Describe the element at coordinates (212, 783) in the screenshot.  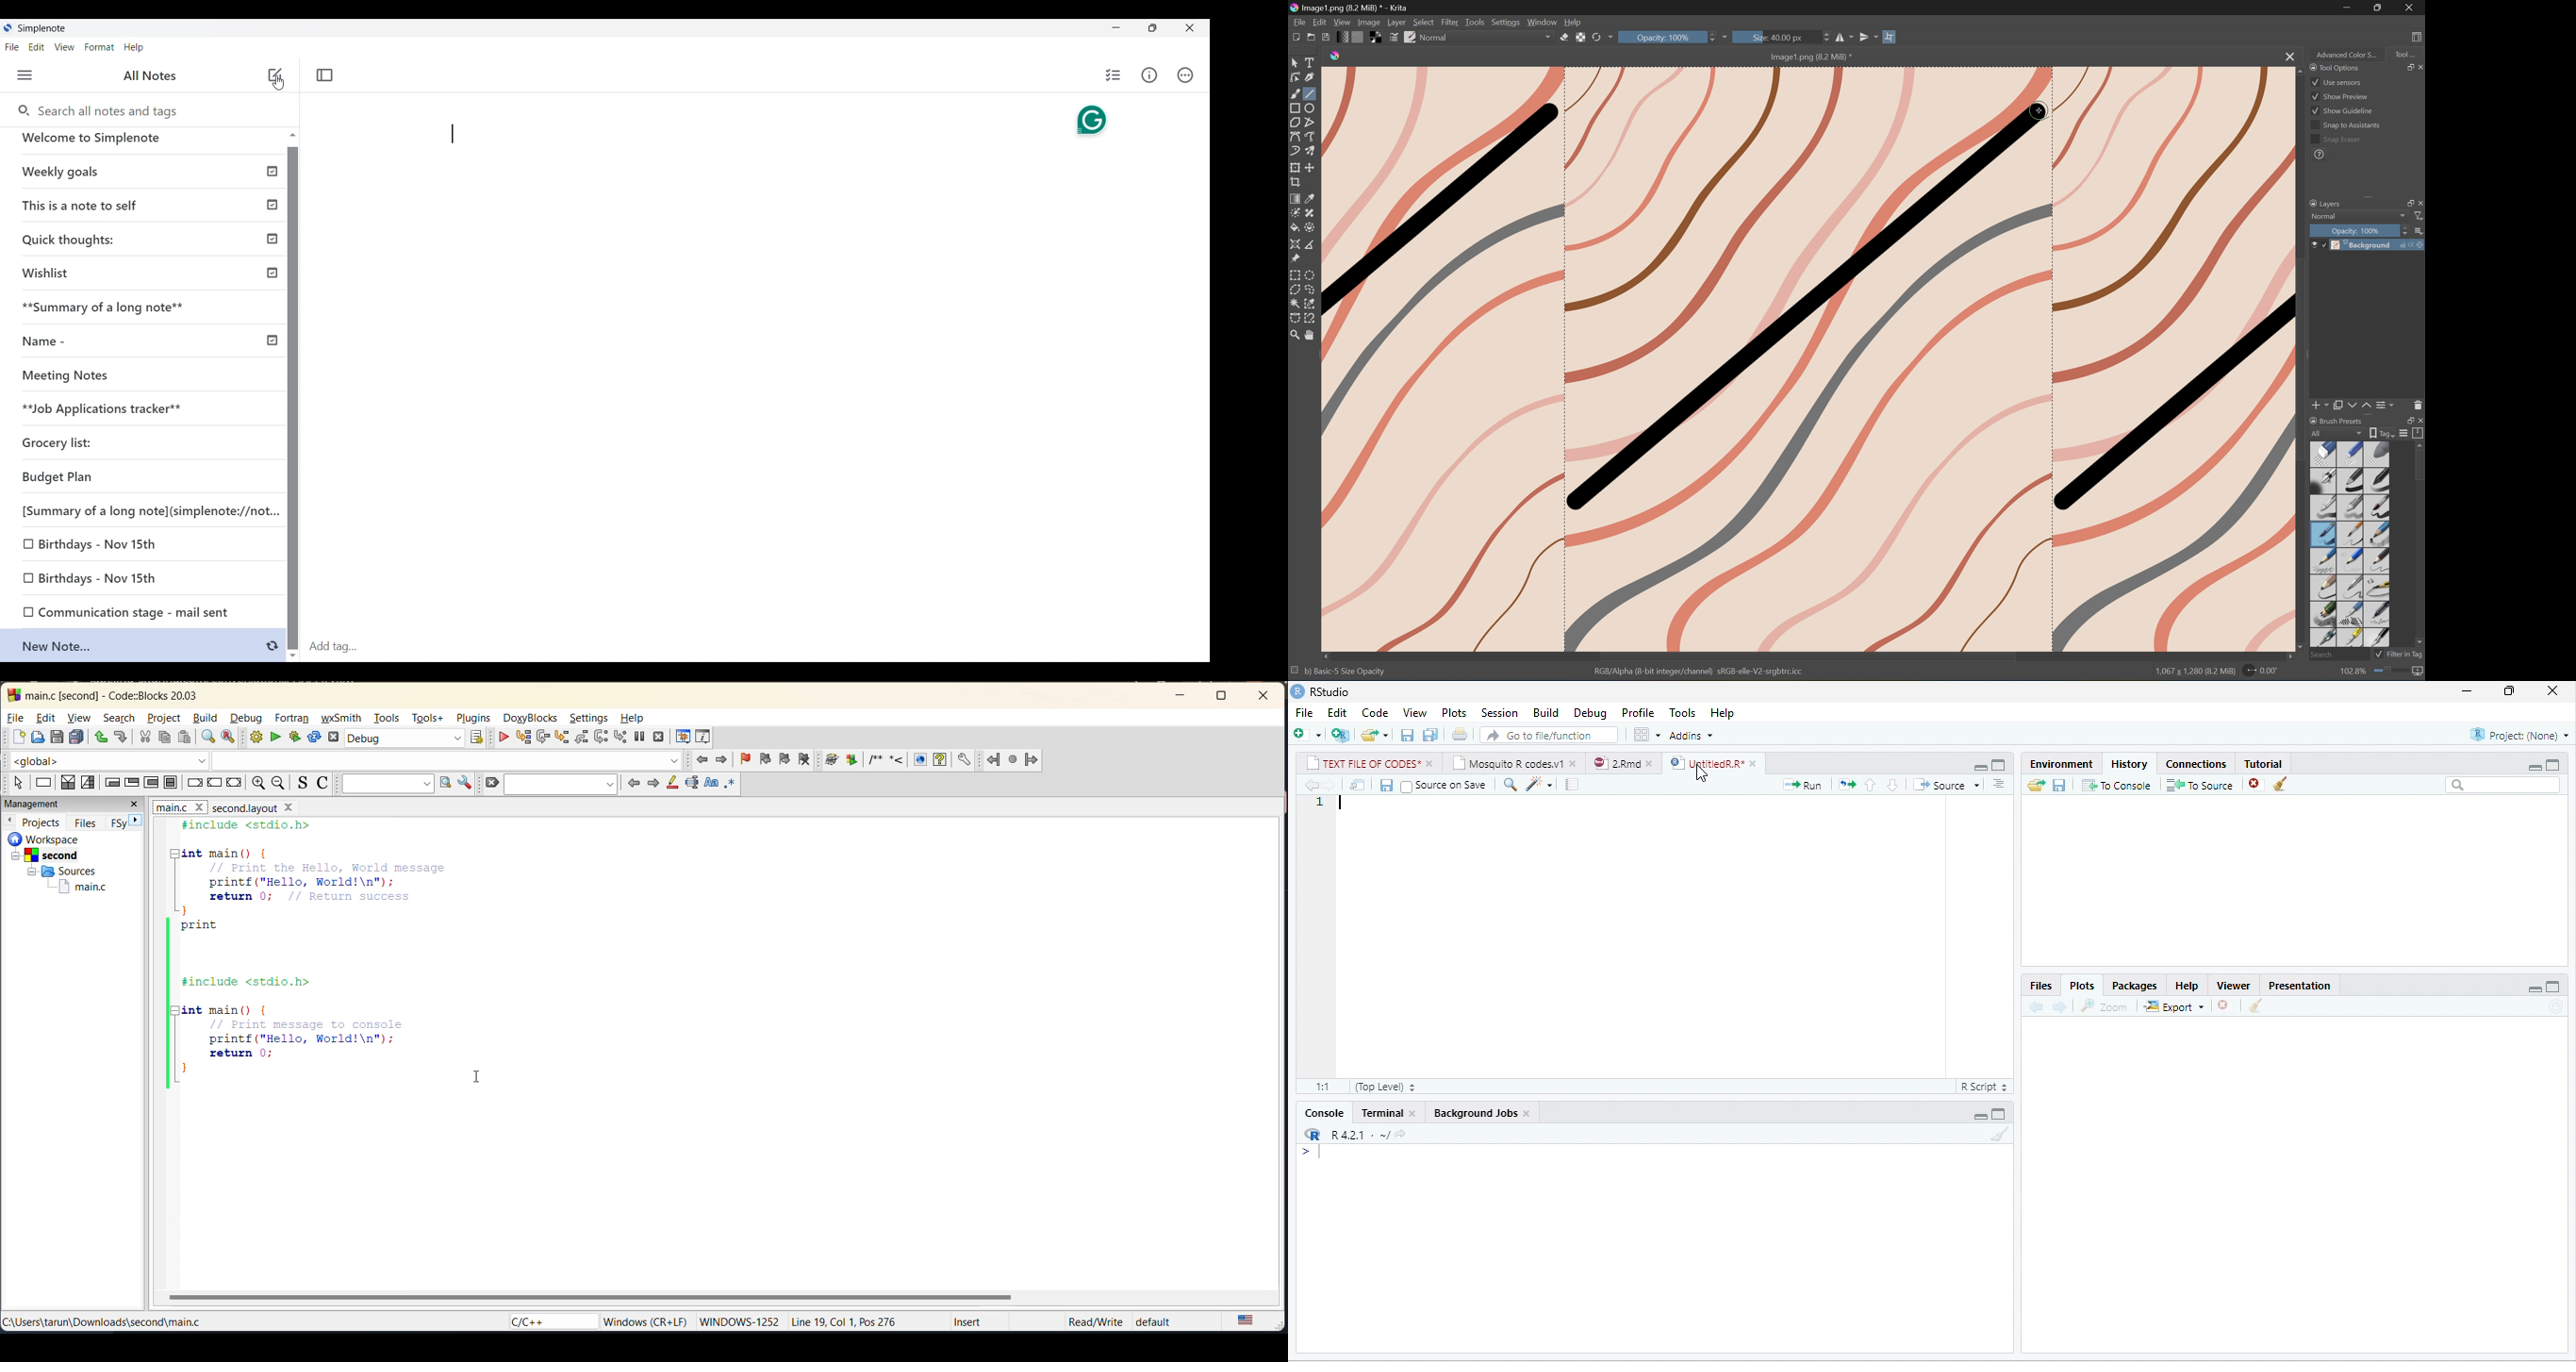
I see `continue instruction` at that location.